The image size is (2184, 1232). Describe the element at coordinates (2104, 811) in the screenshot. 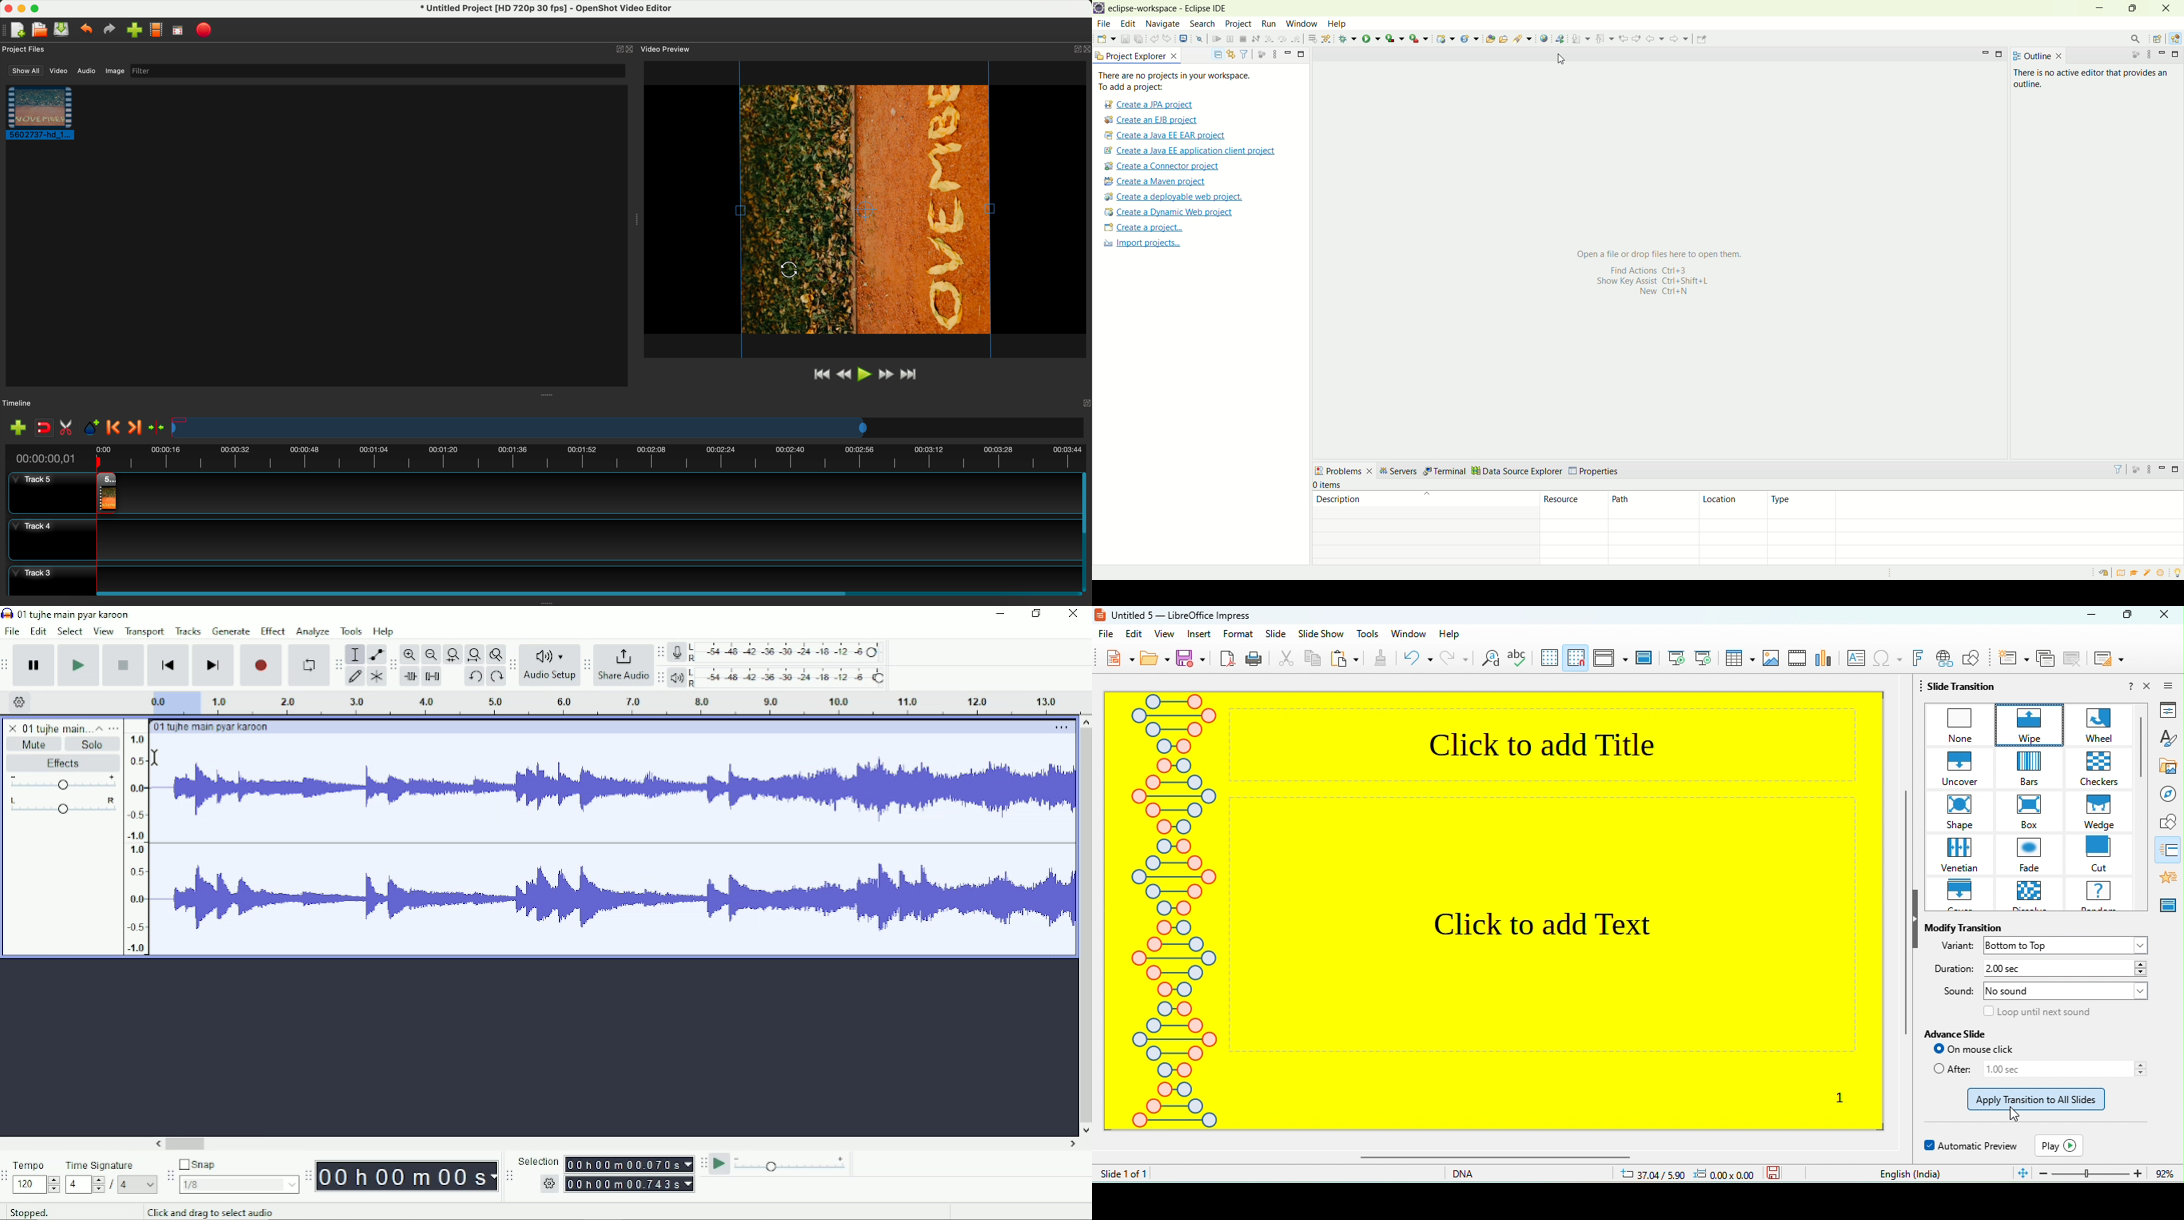

I see `wedge` at that location.